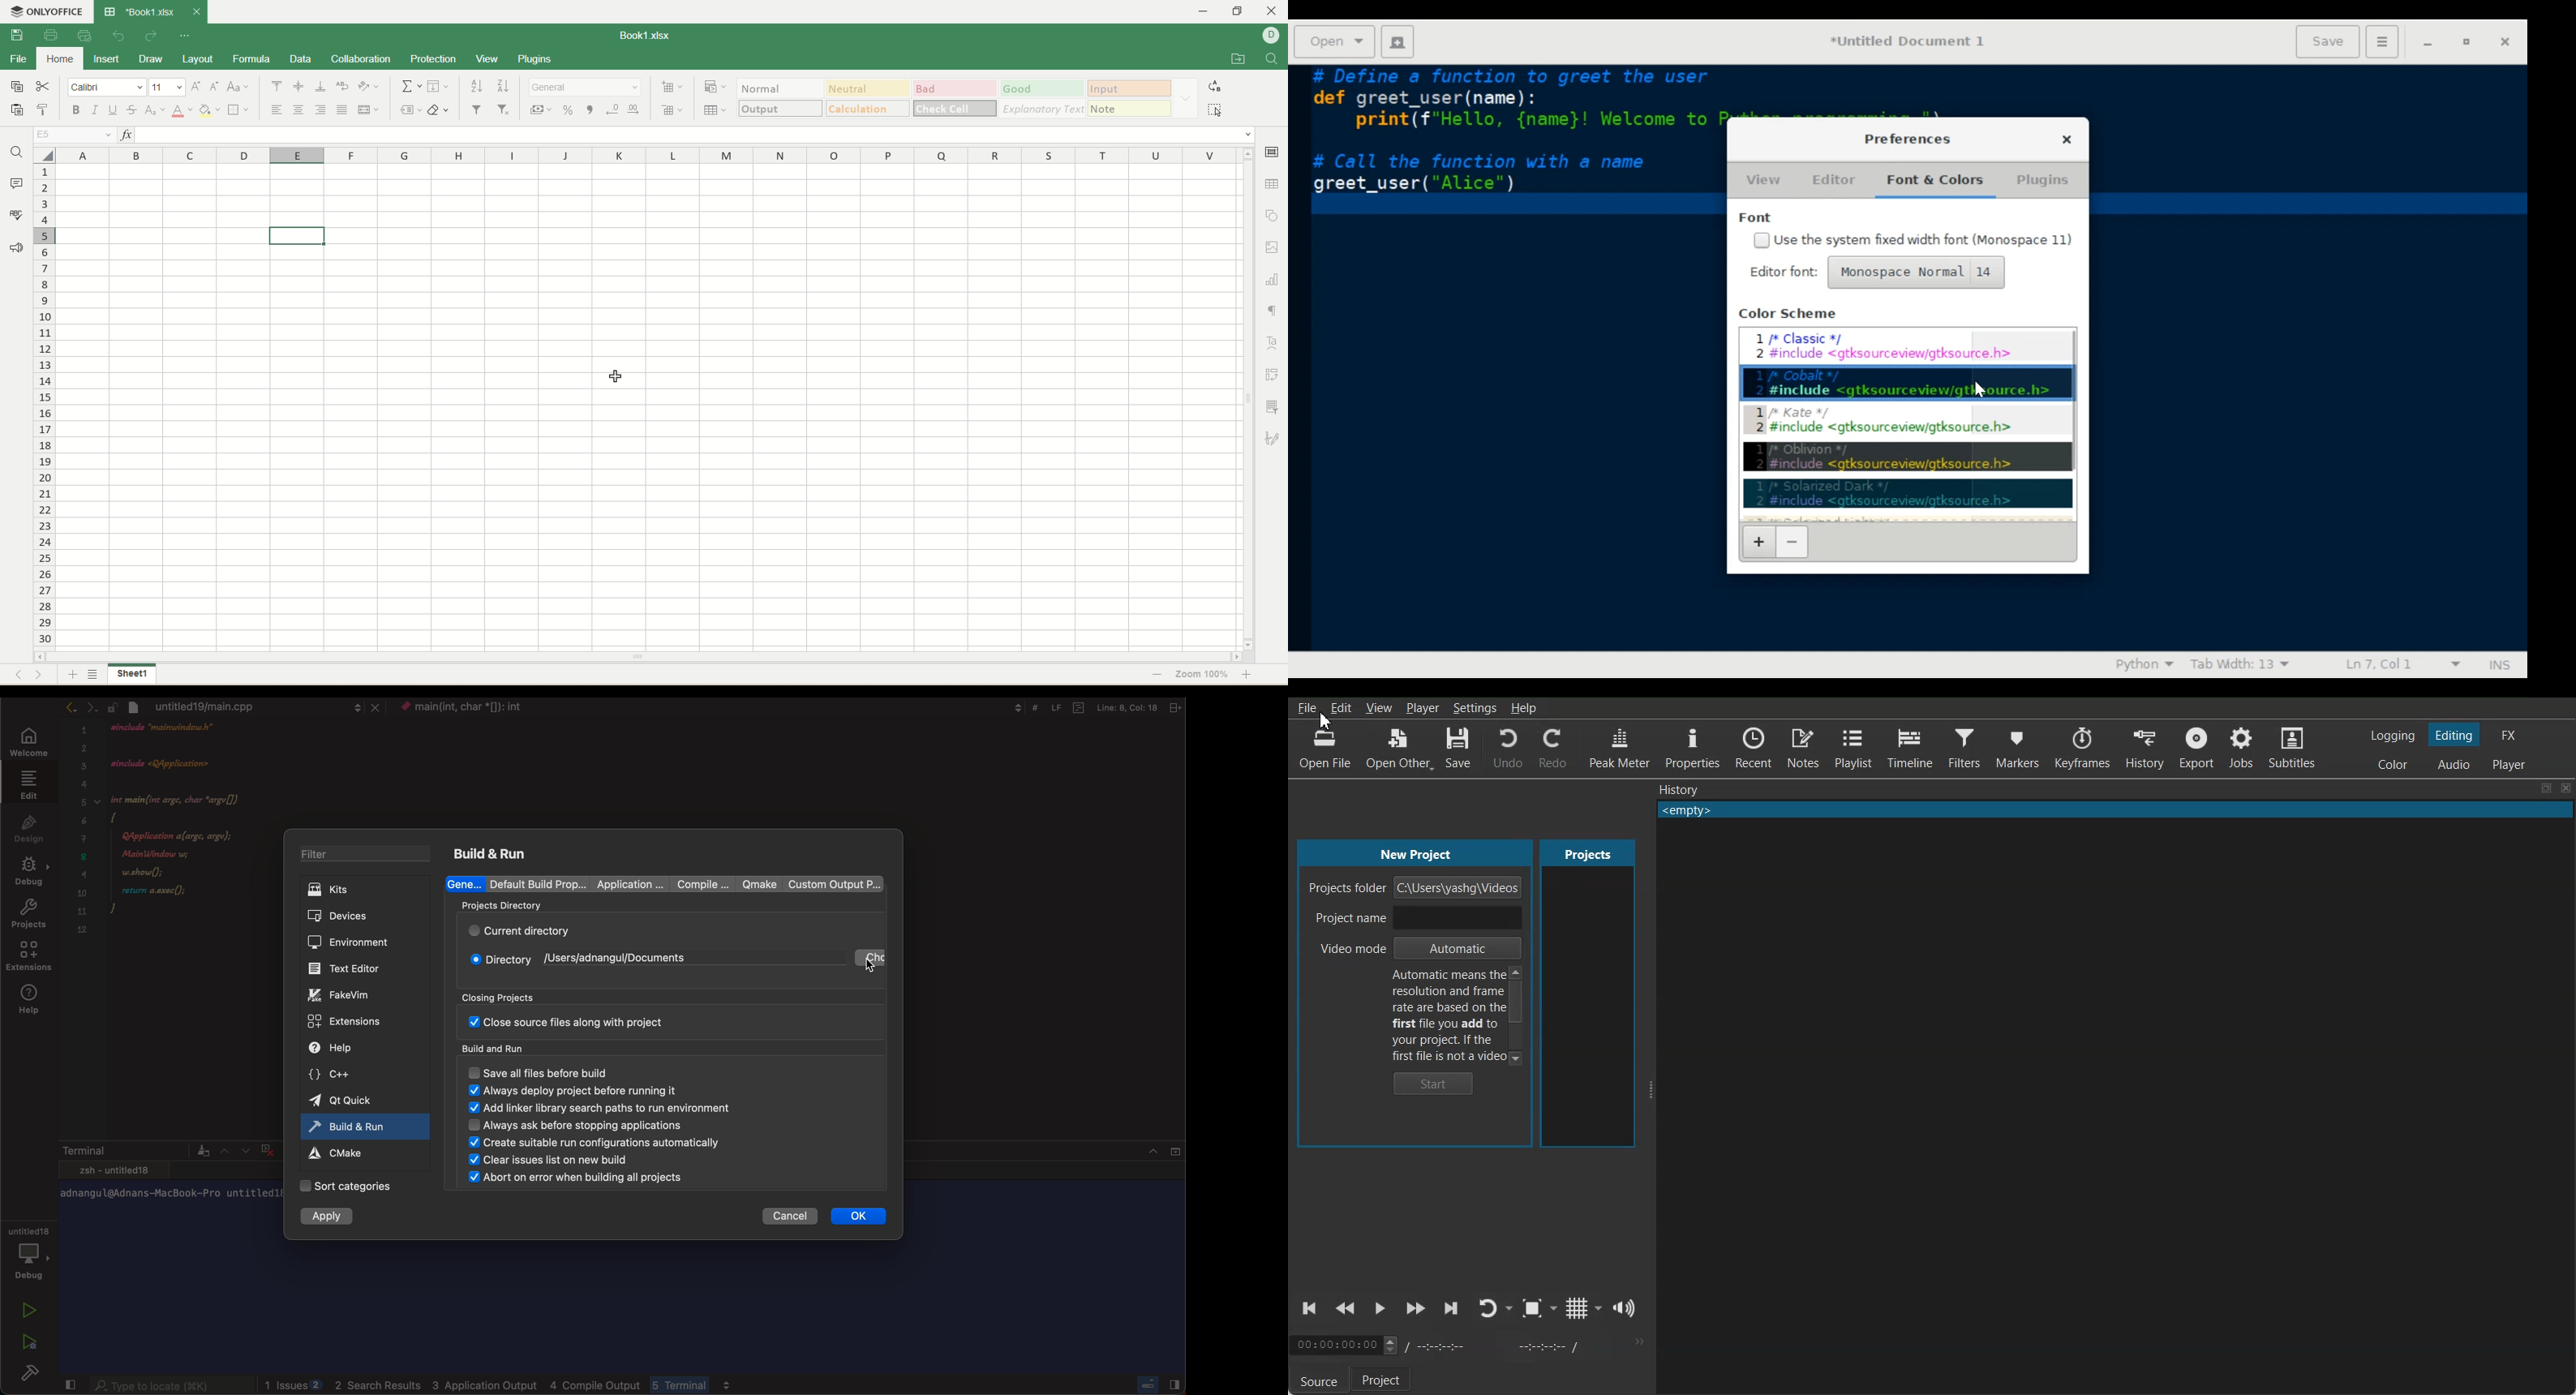 The image size is (2576, 1400). I want to click on select all, so click(1219, 113).